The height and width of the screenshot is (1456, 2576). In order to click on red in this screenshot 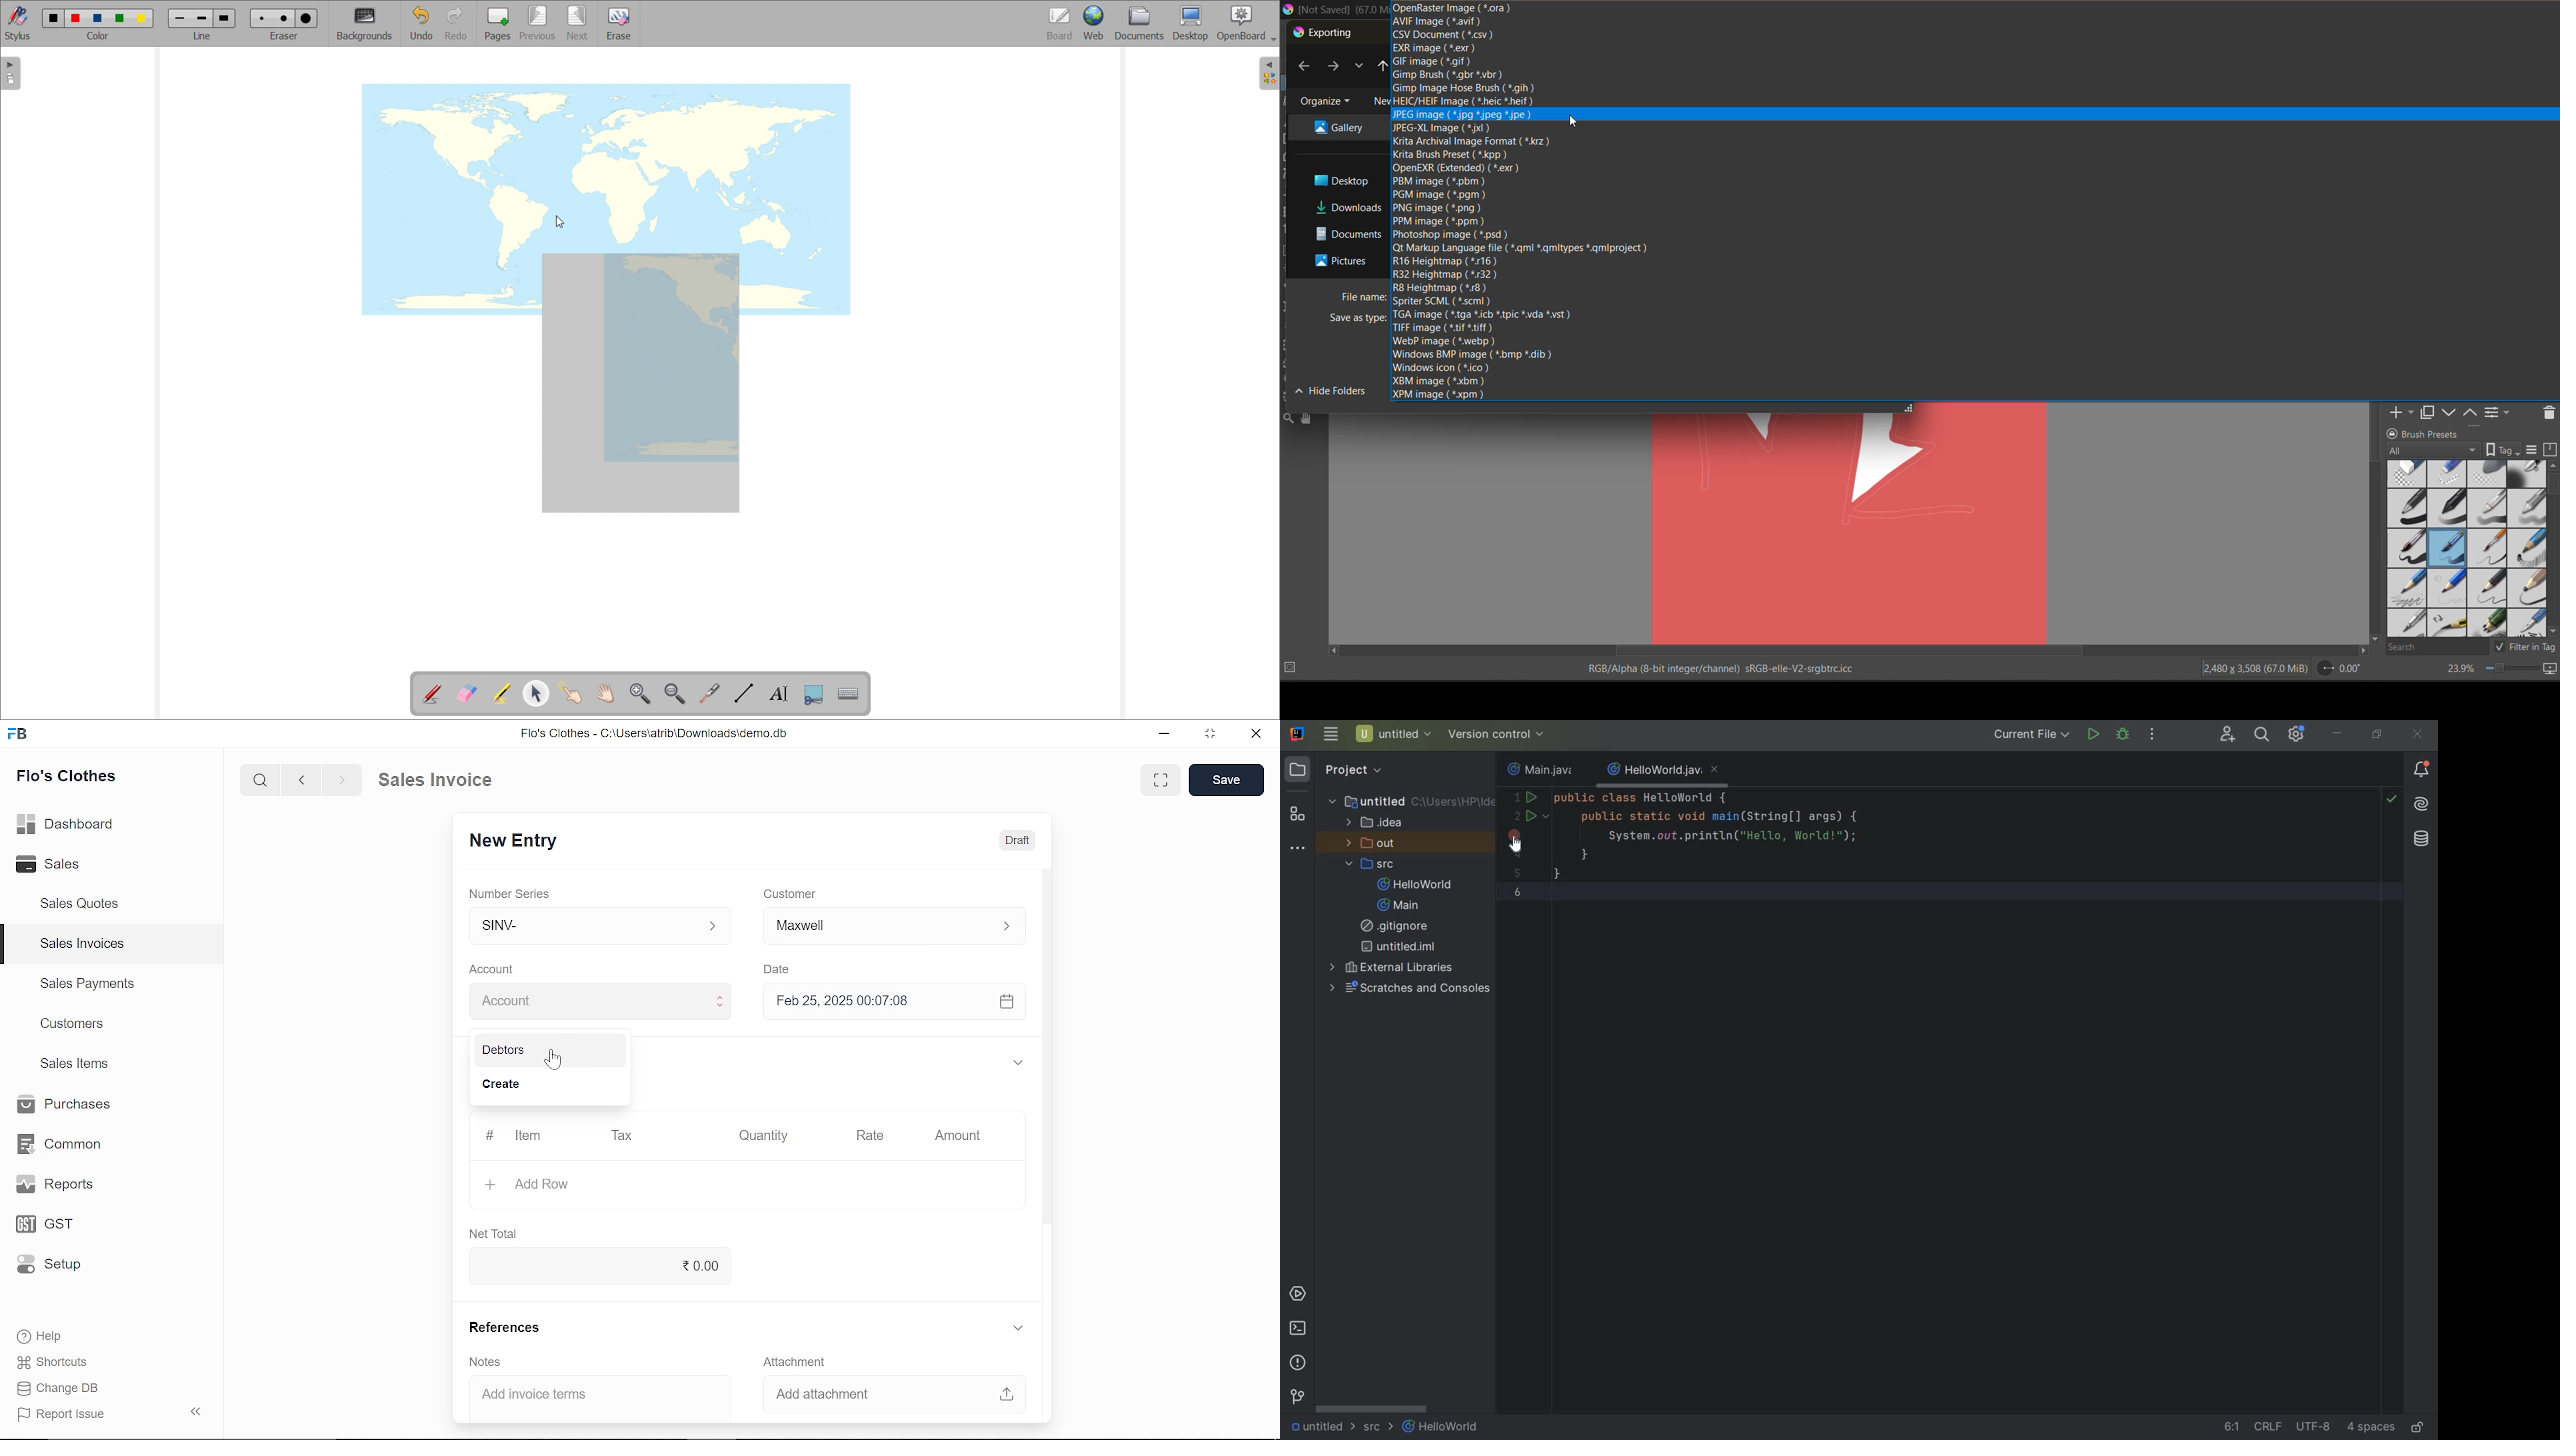, I will do `click(76, 17)`.